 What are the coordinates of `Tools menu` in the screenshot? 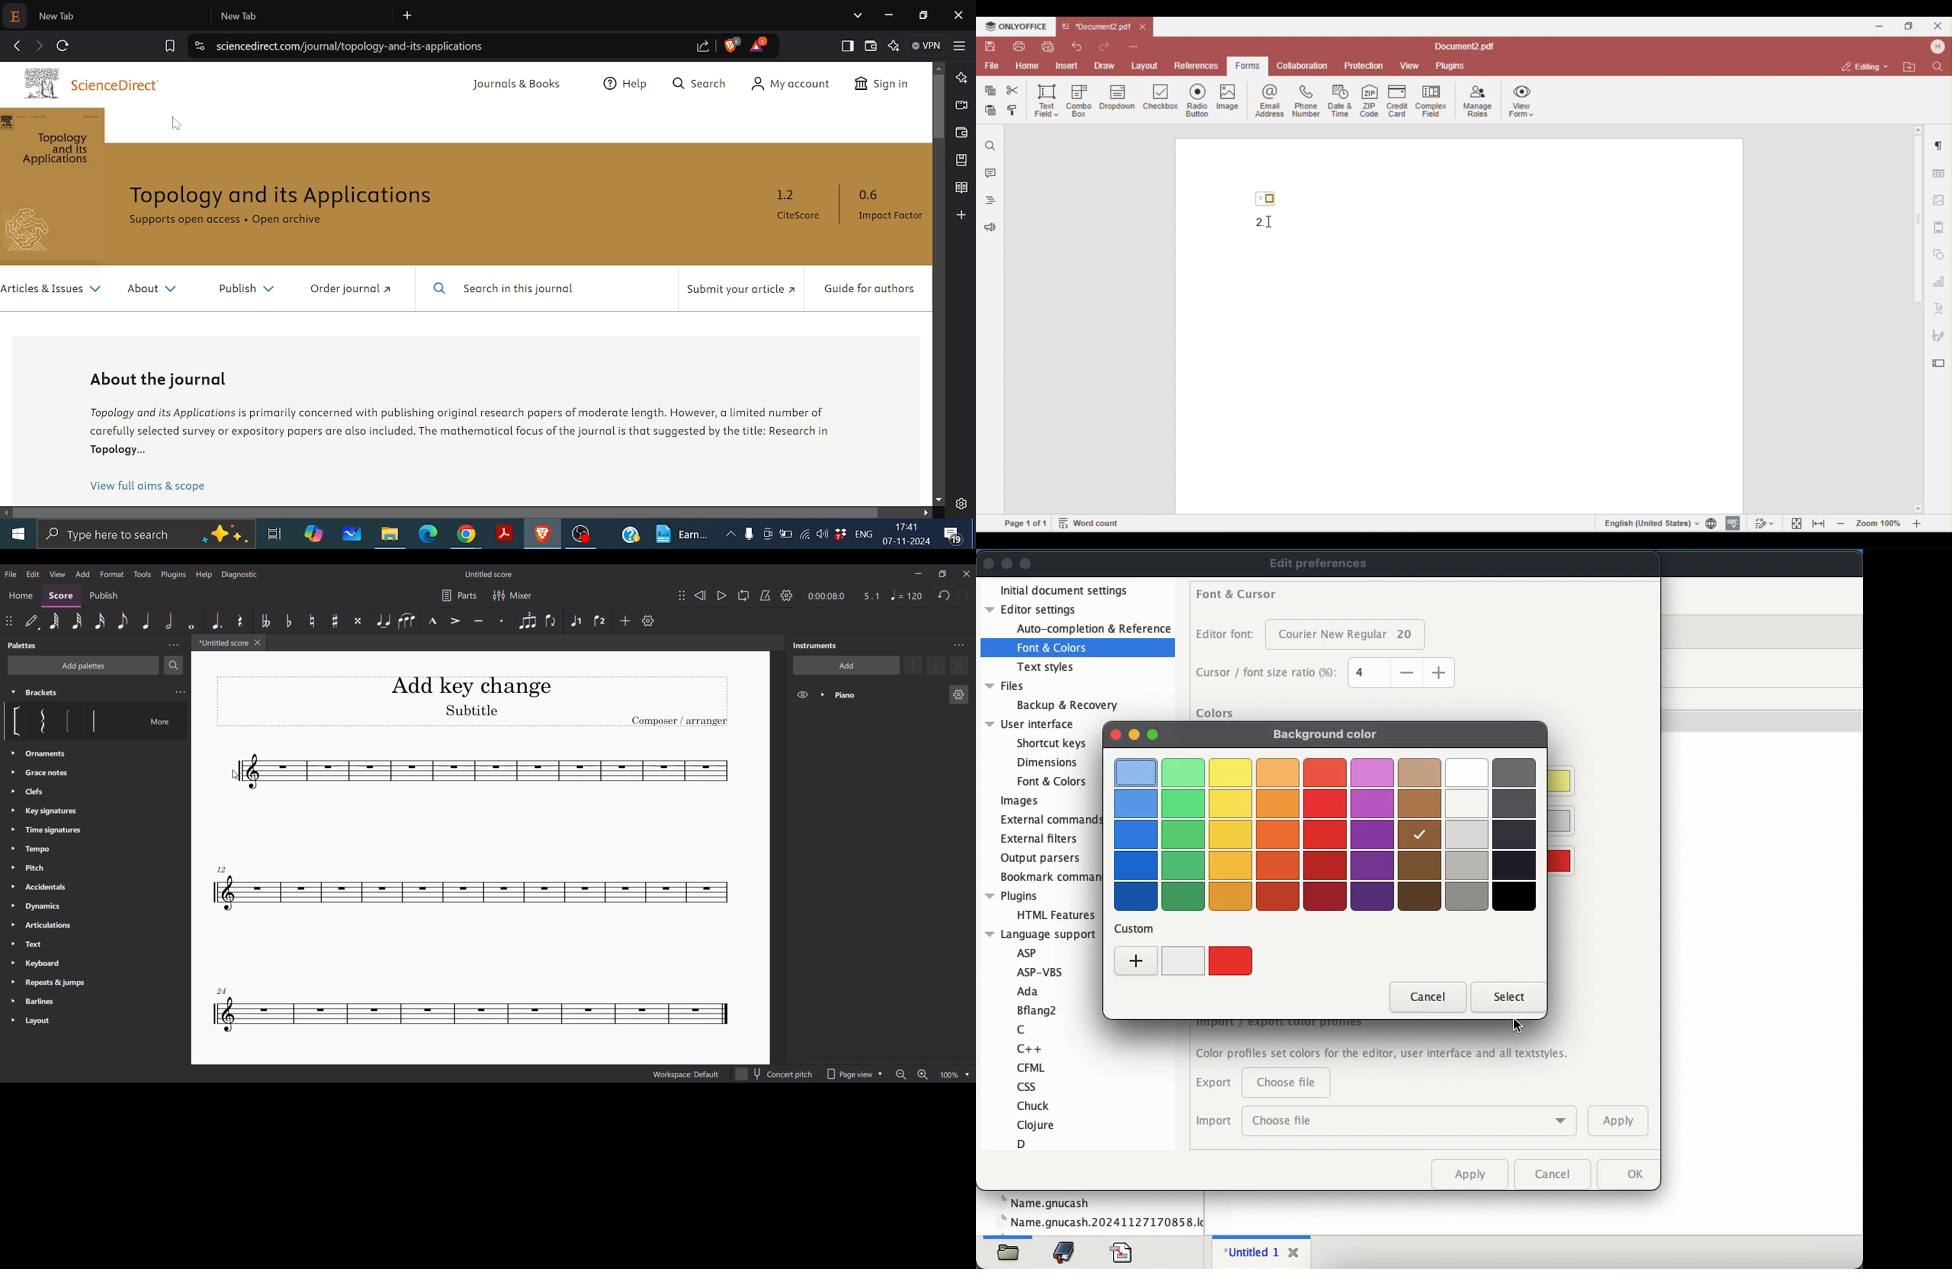 It's located at (142, 574).